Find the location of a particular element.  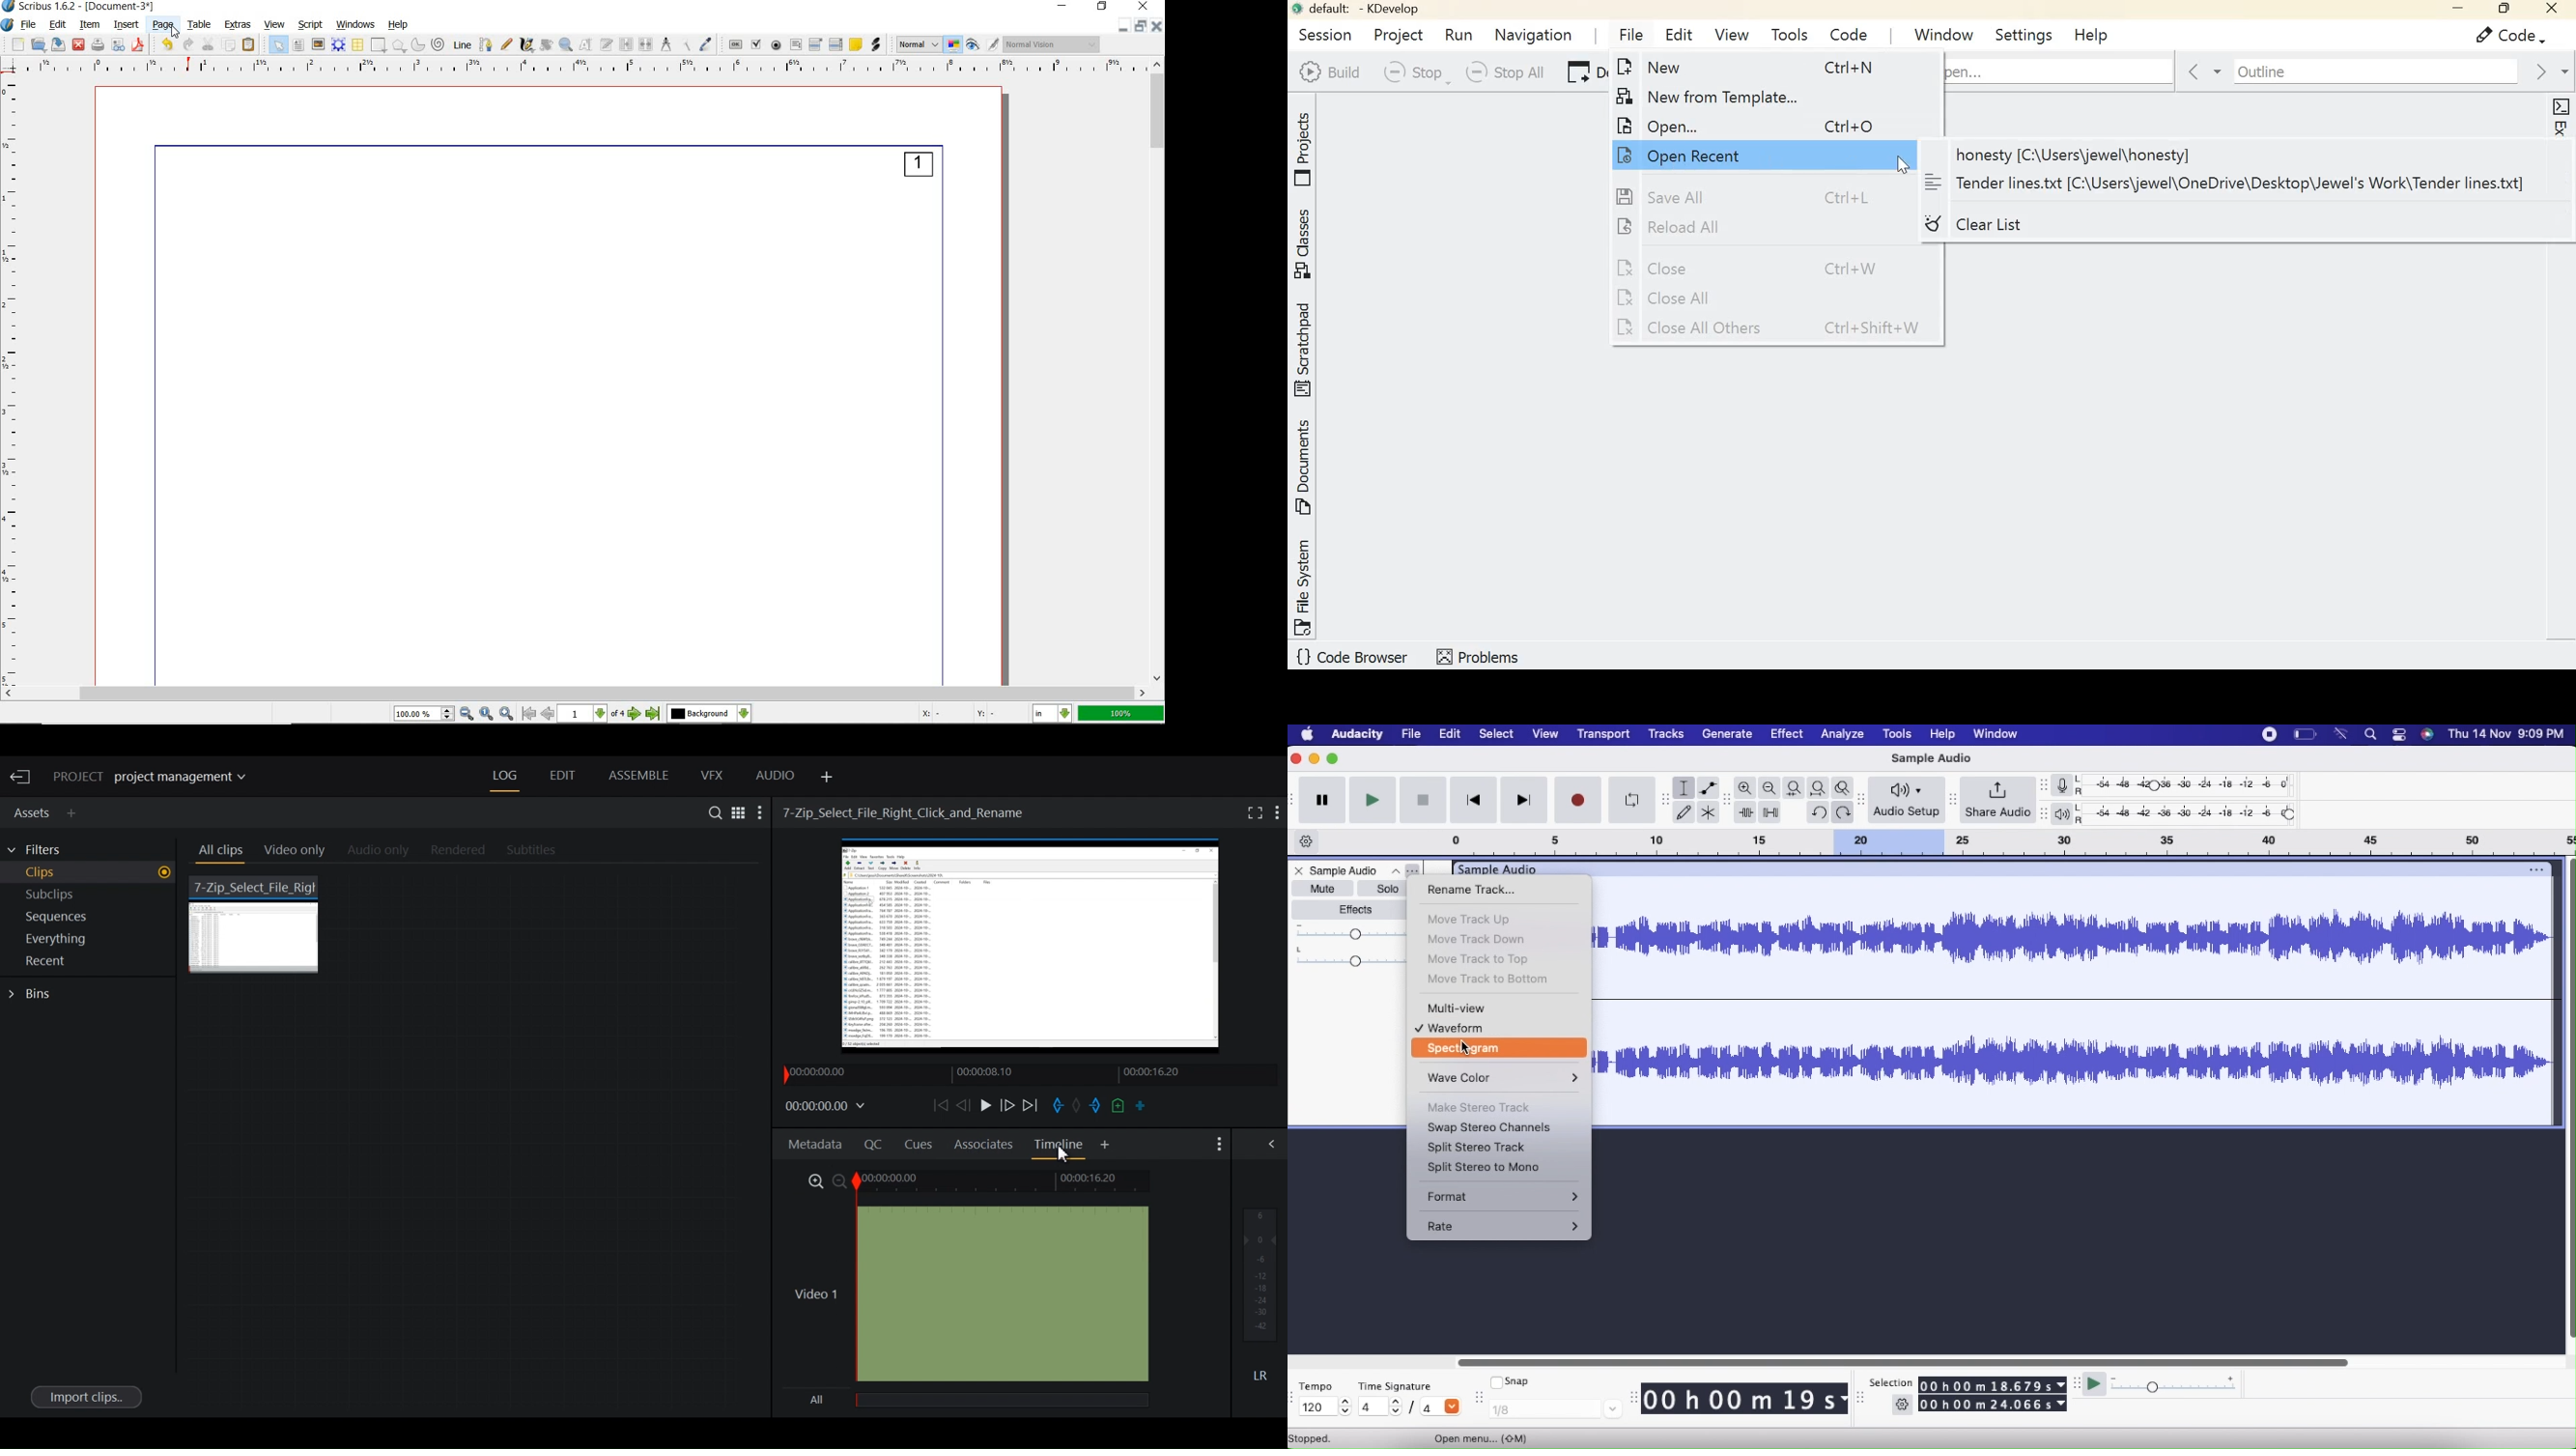

visual appearance of the display is located at coordinates (1054, 43).